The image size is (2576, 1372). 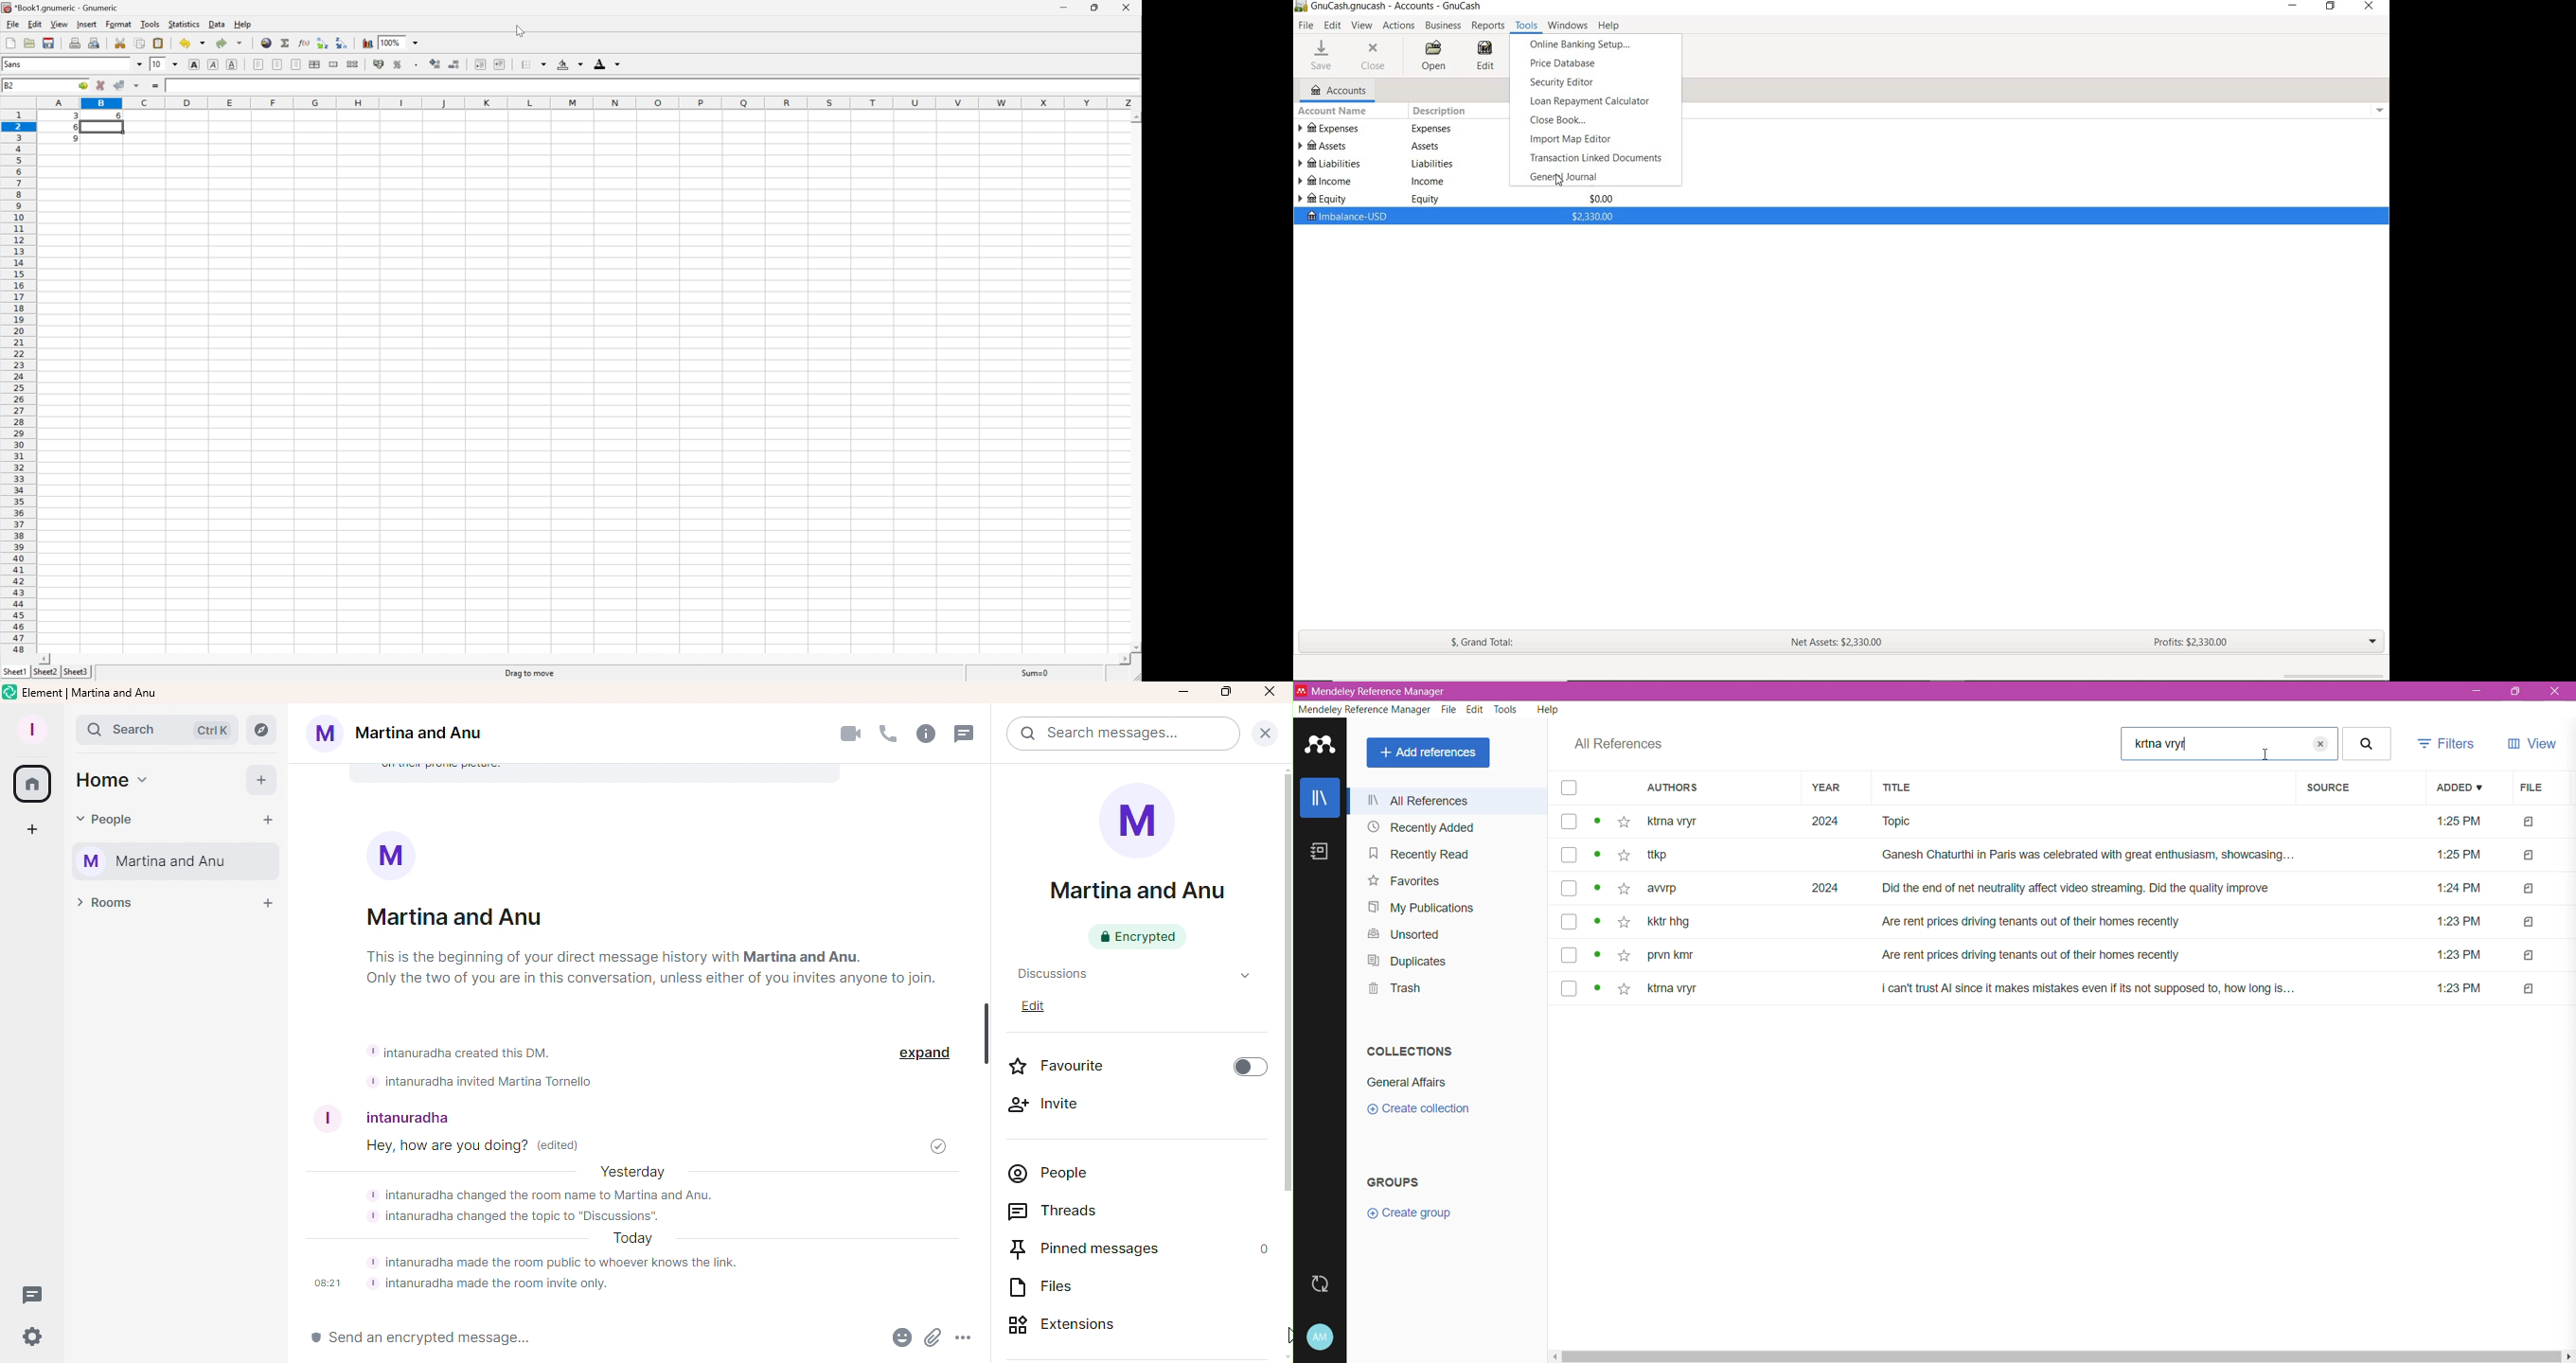 I want to click on Sans, so click(x=12, y=63).